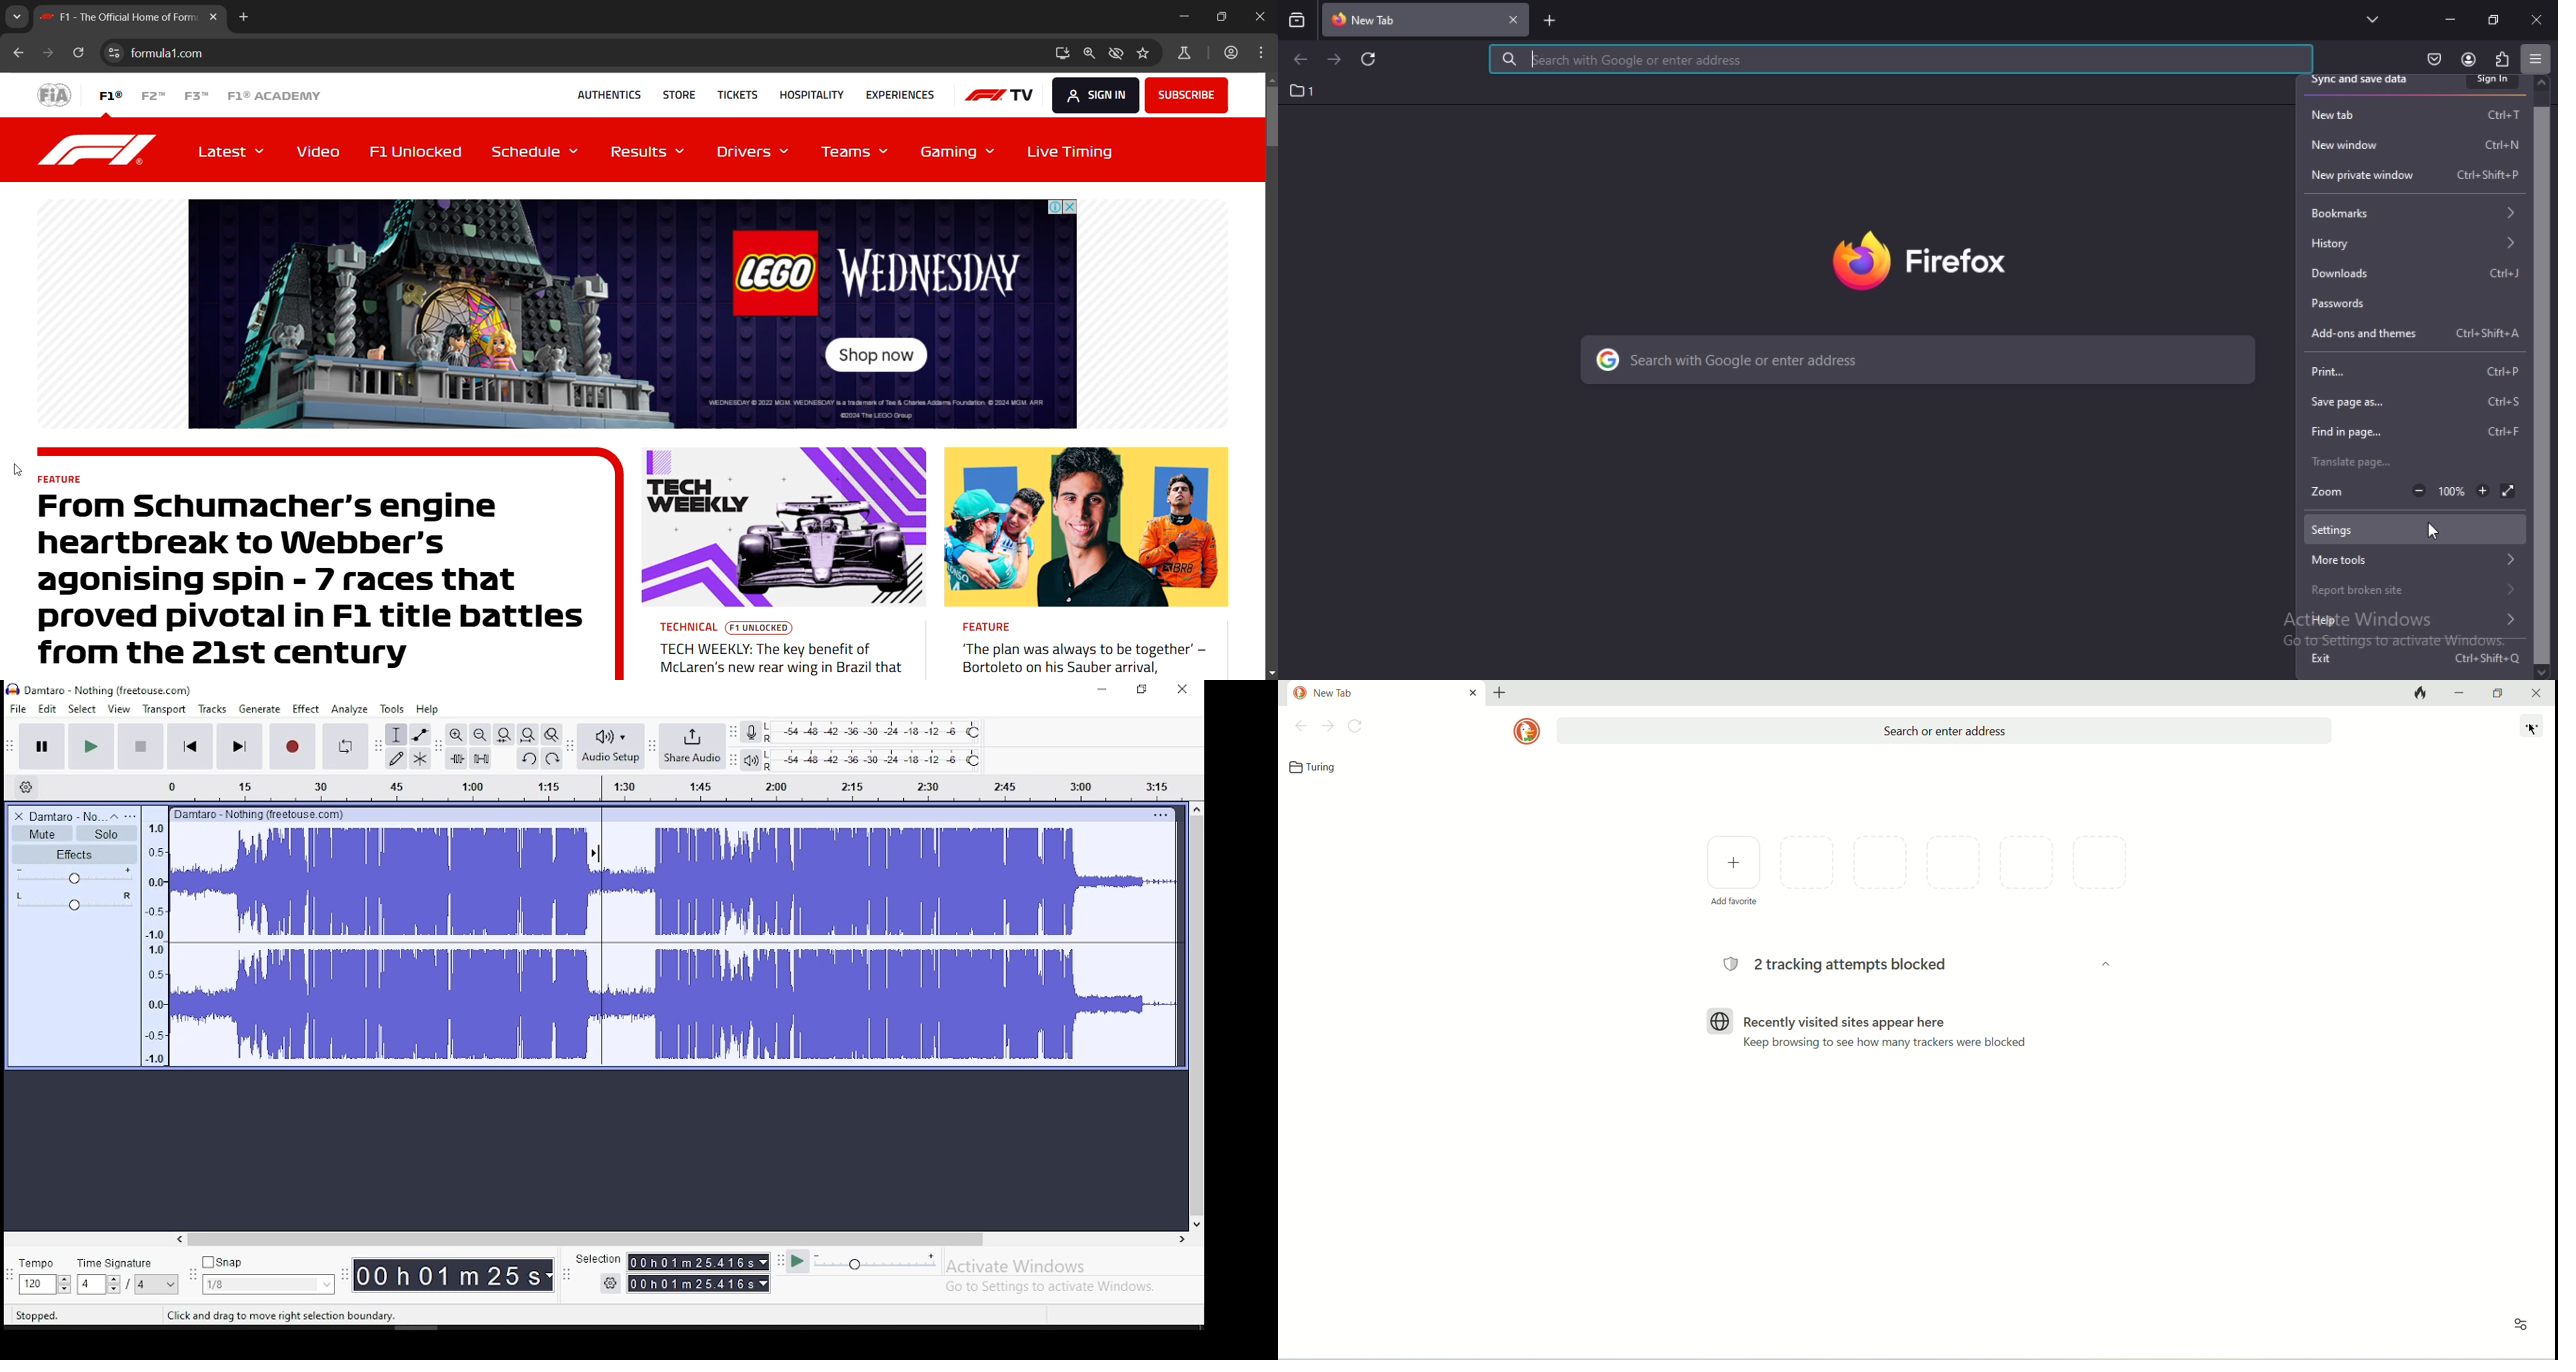 This screenshot has width=2576, height=1372. I want to click on time signature, so click(115, 1263).